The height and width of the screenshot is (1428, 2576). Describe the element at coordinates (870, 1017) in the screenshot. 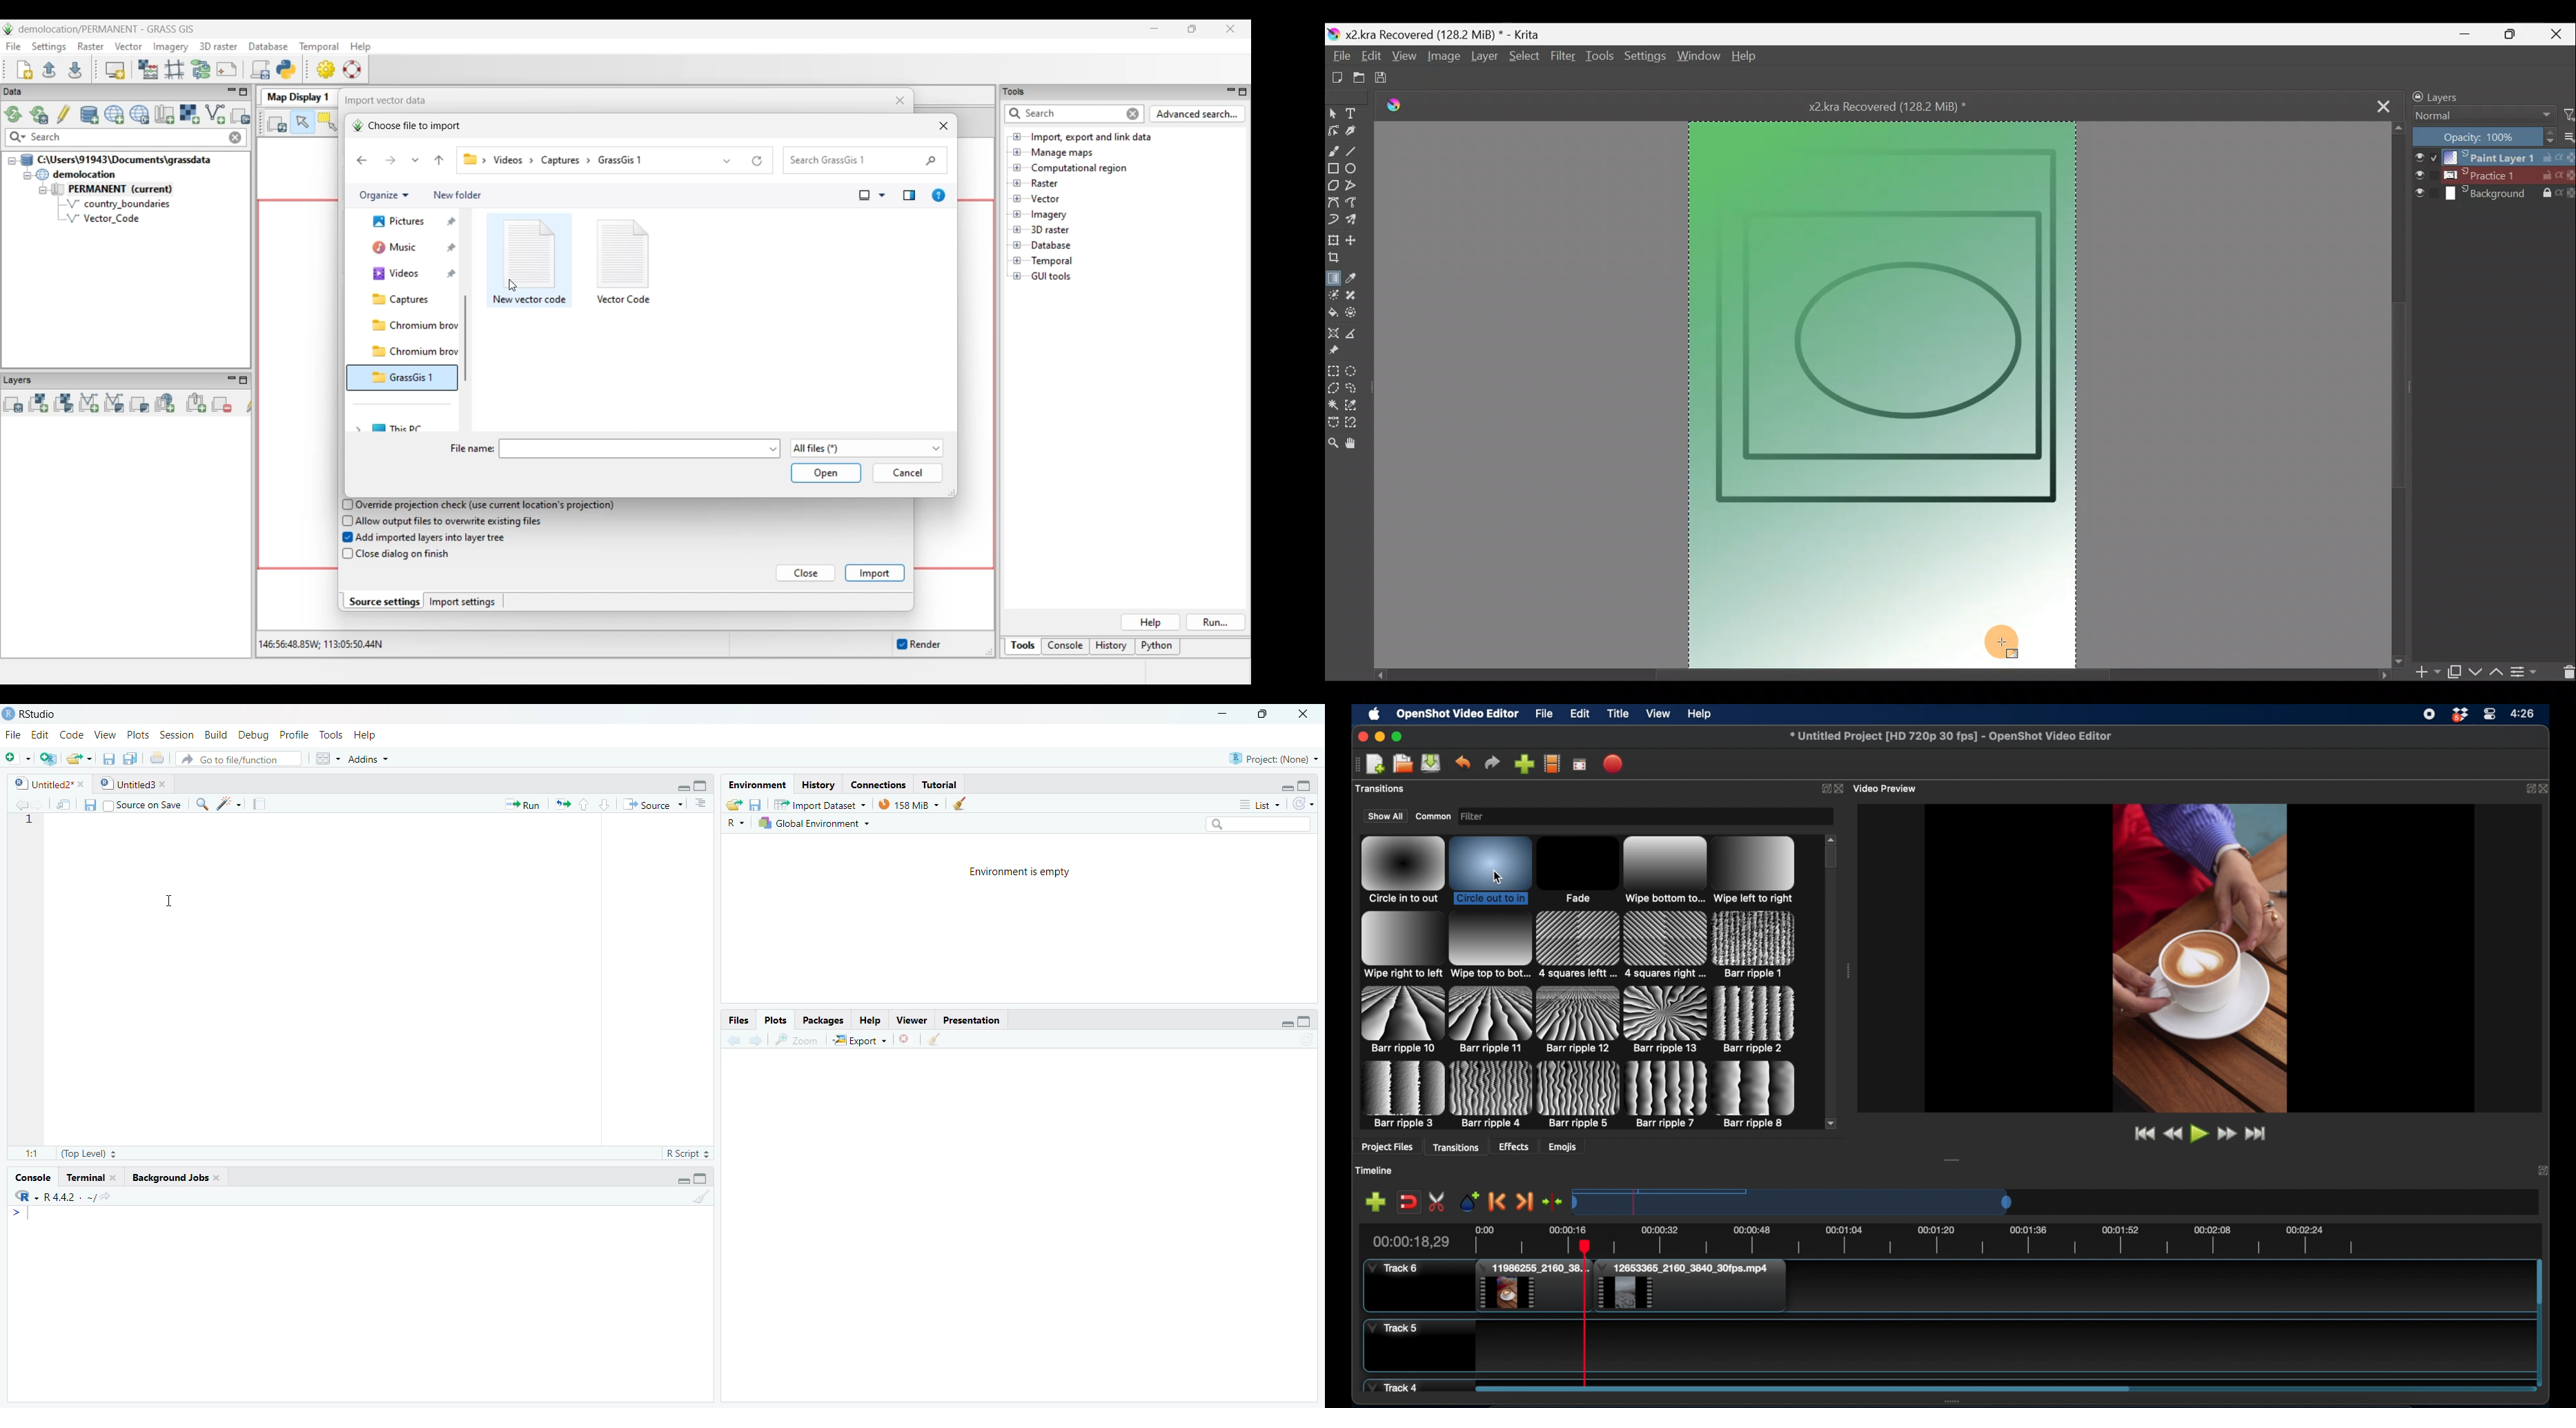

I see `Help` at that location.